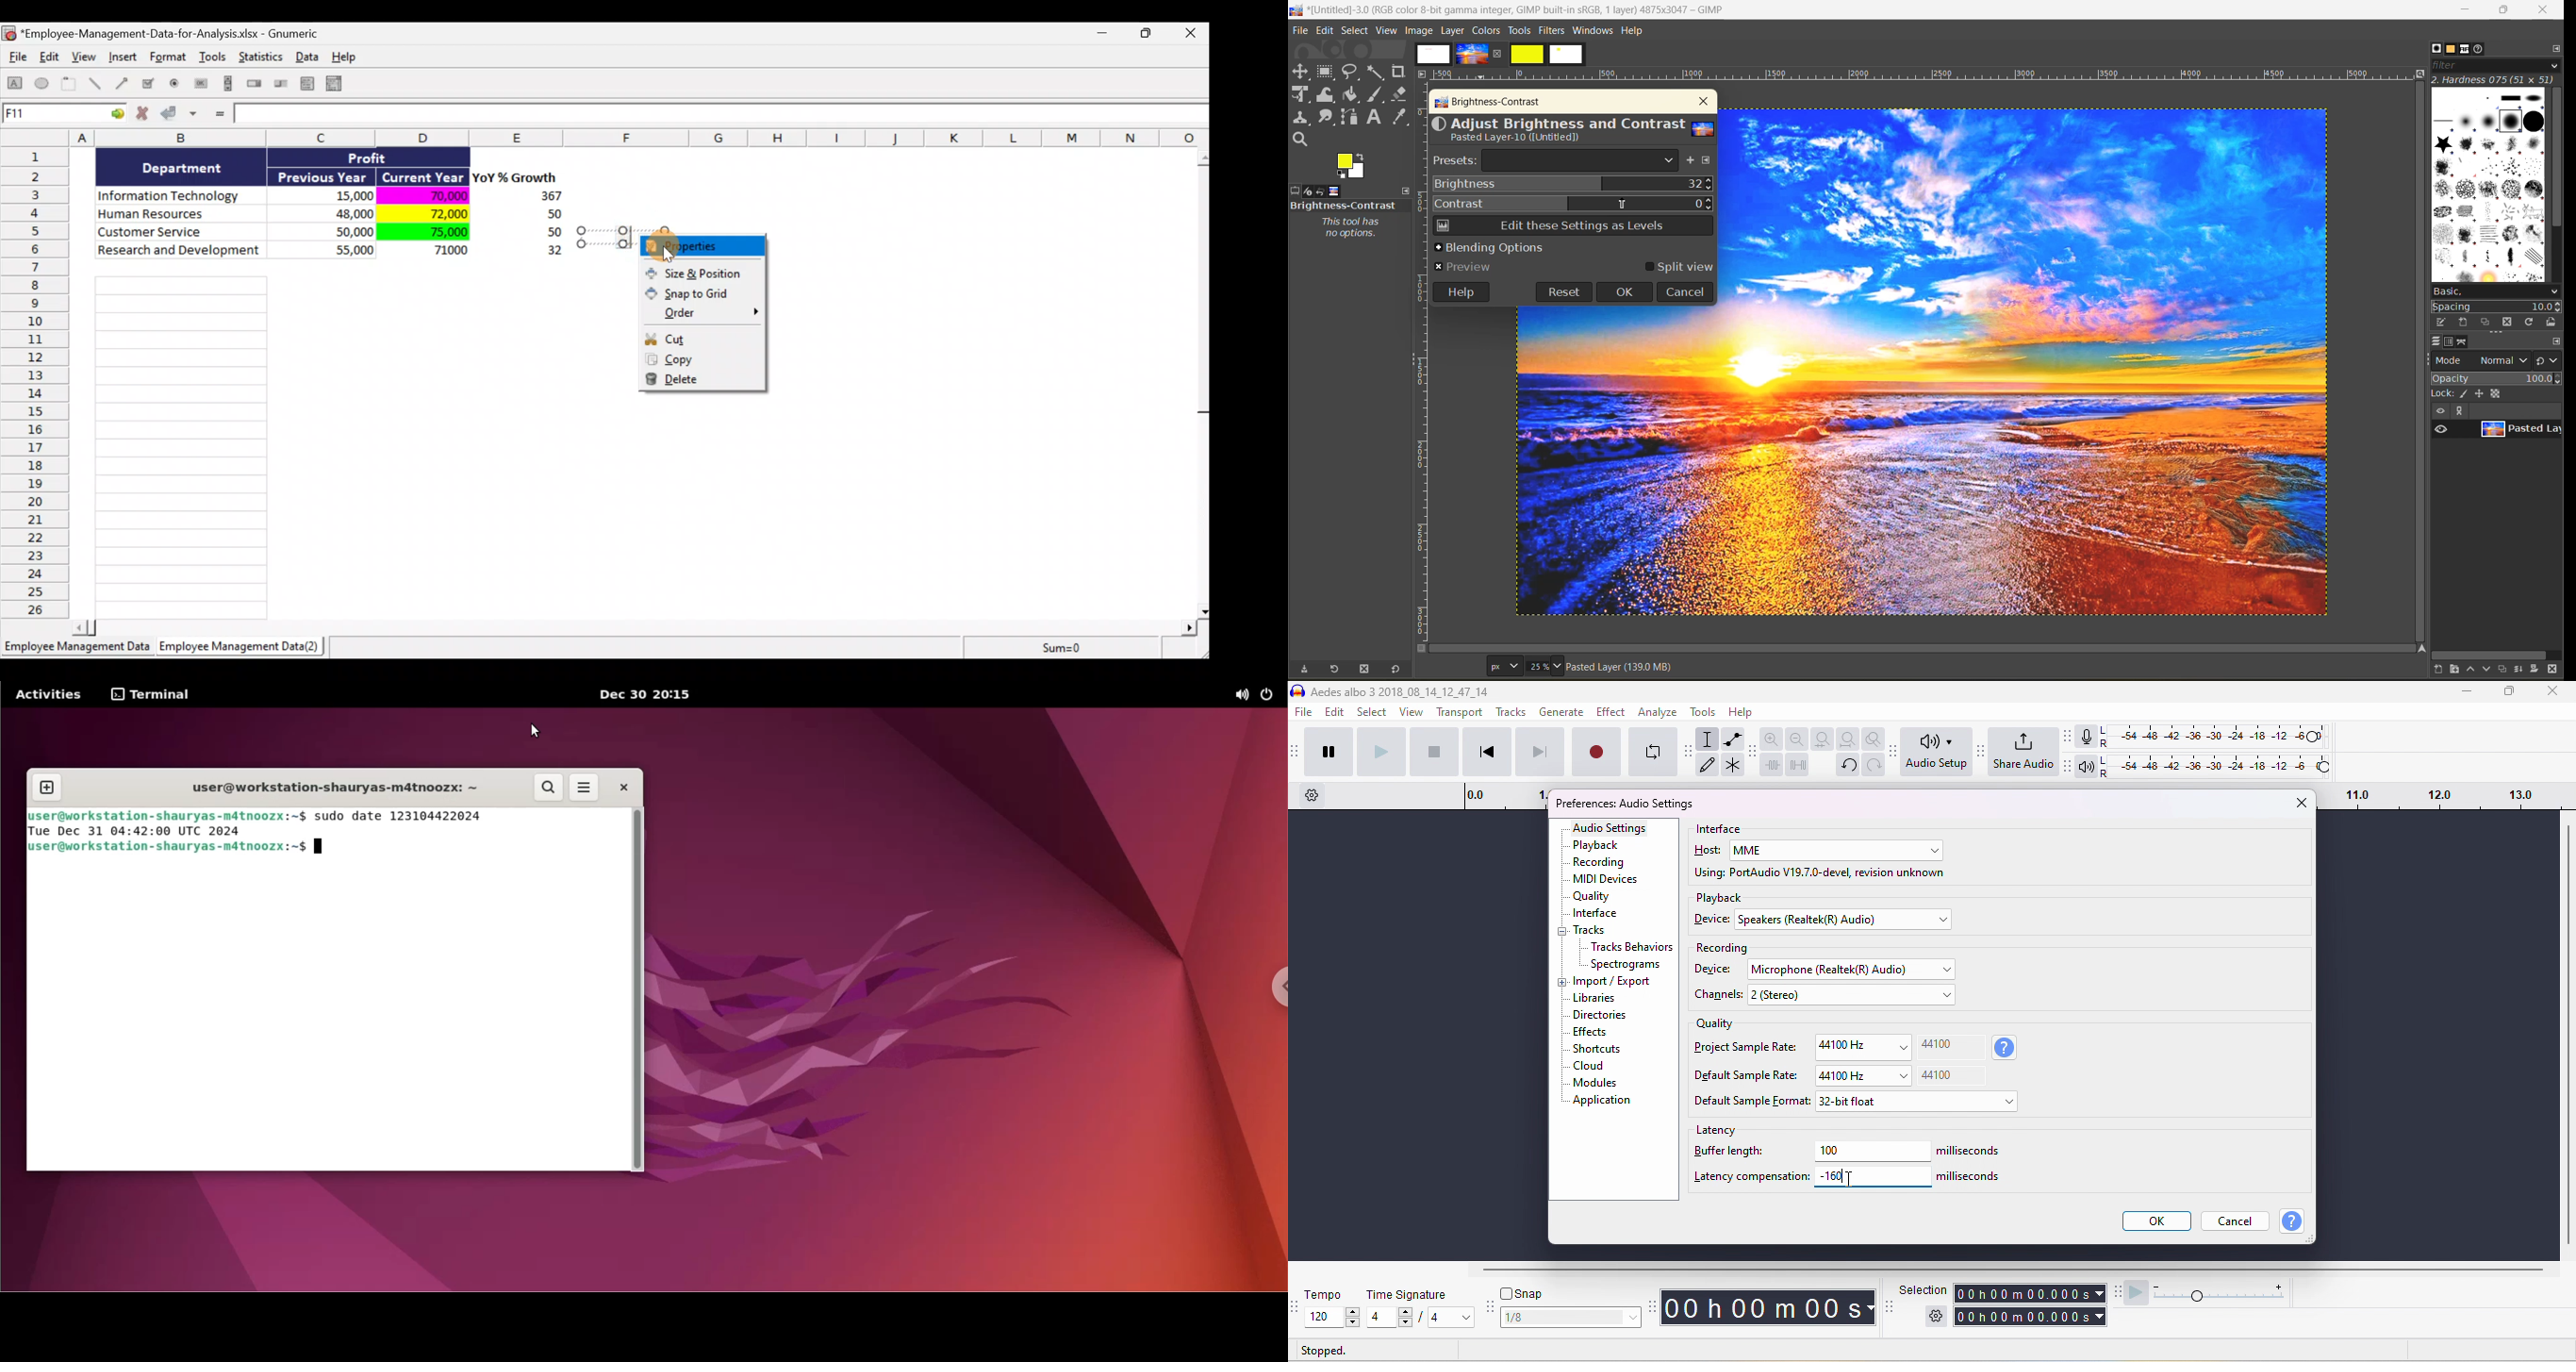 Image resolution: width=2576 pixels, height=1372 pixels. I want to click on images, so click(1335, 190).